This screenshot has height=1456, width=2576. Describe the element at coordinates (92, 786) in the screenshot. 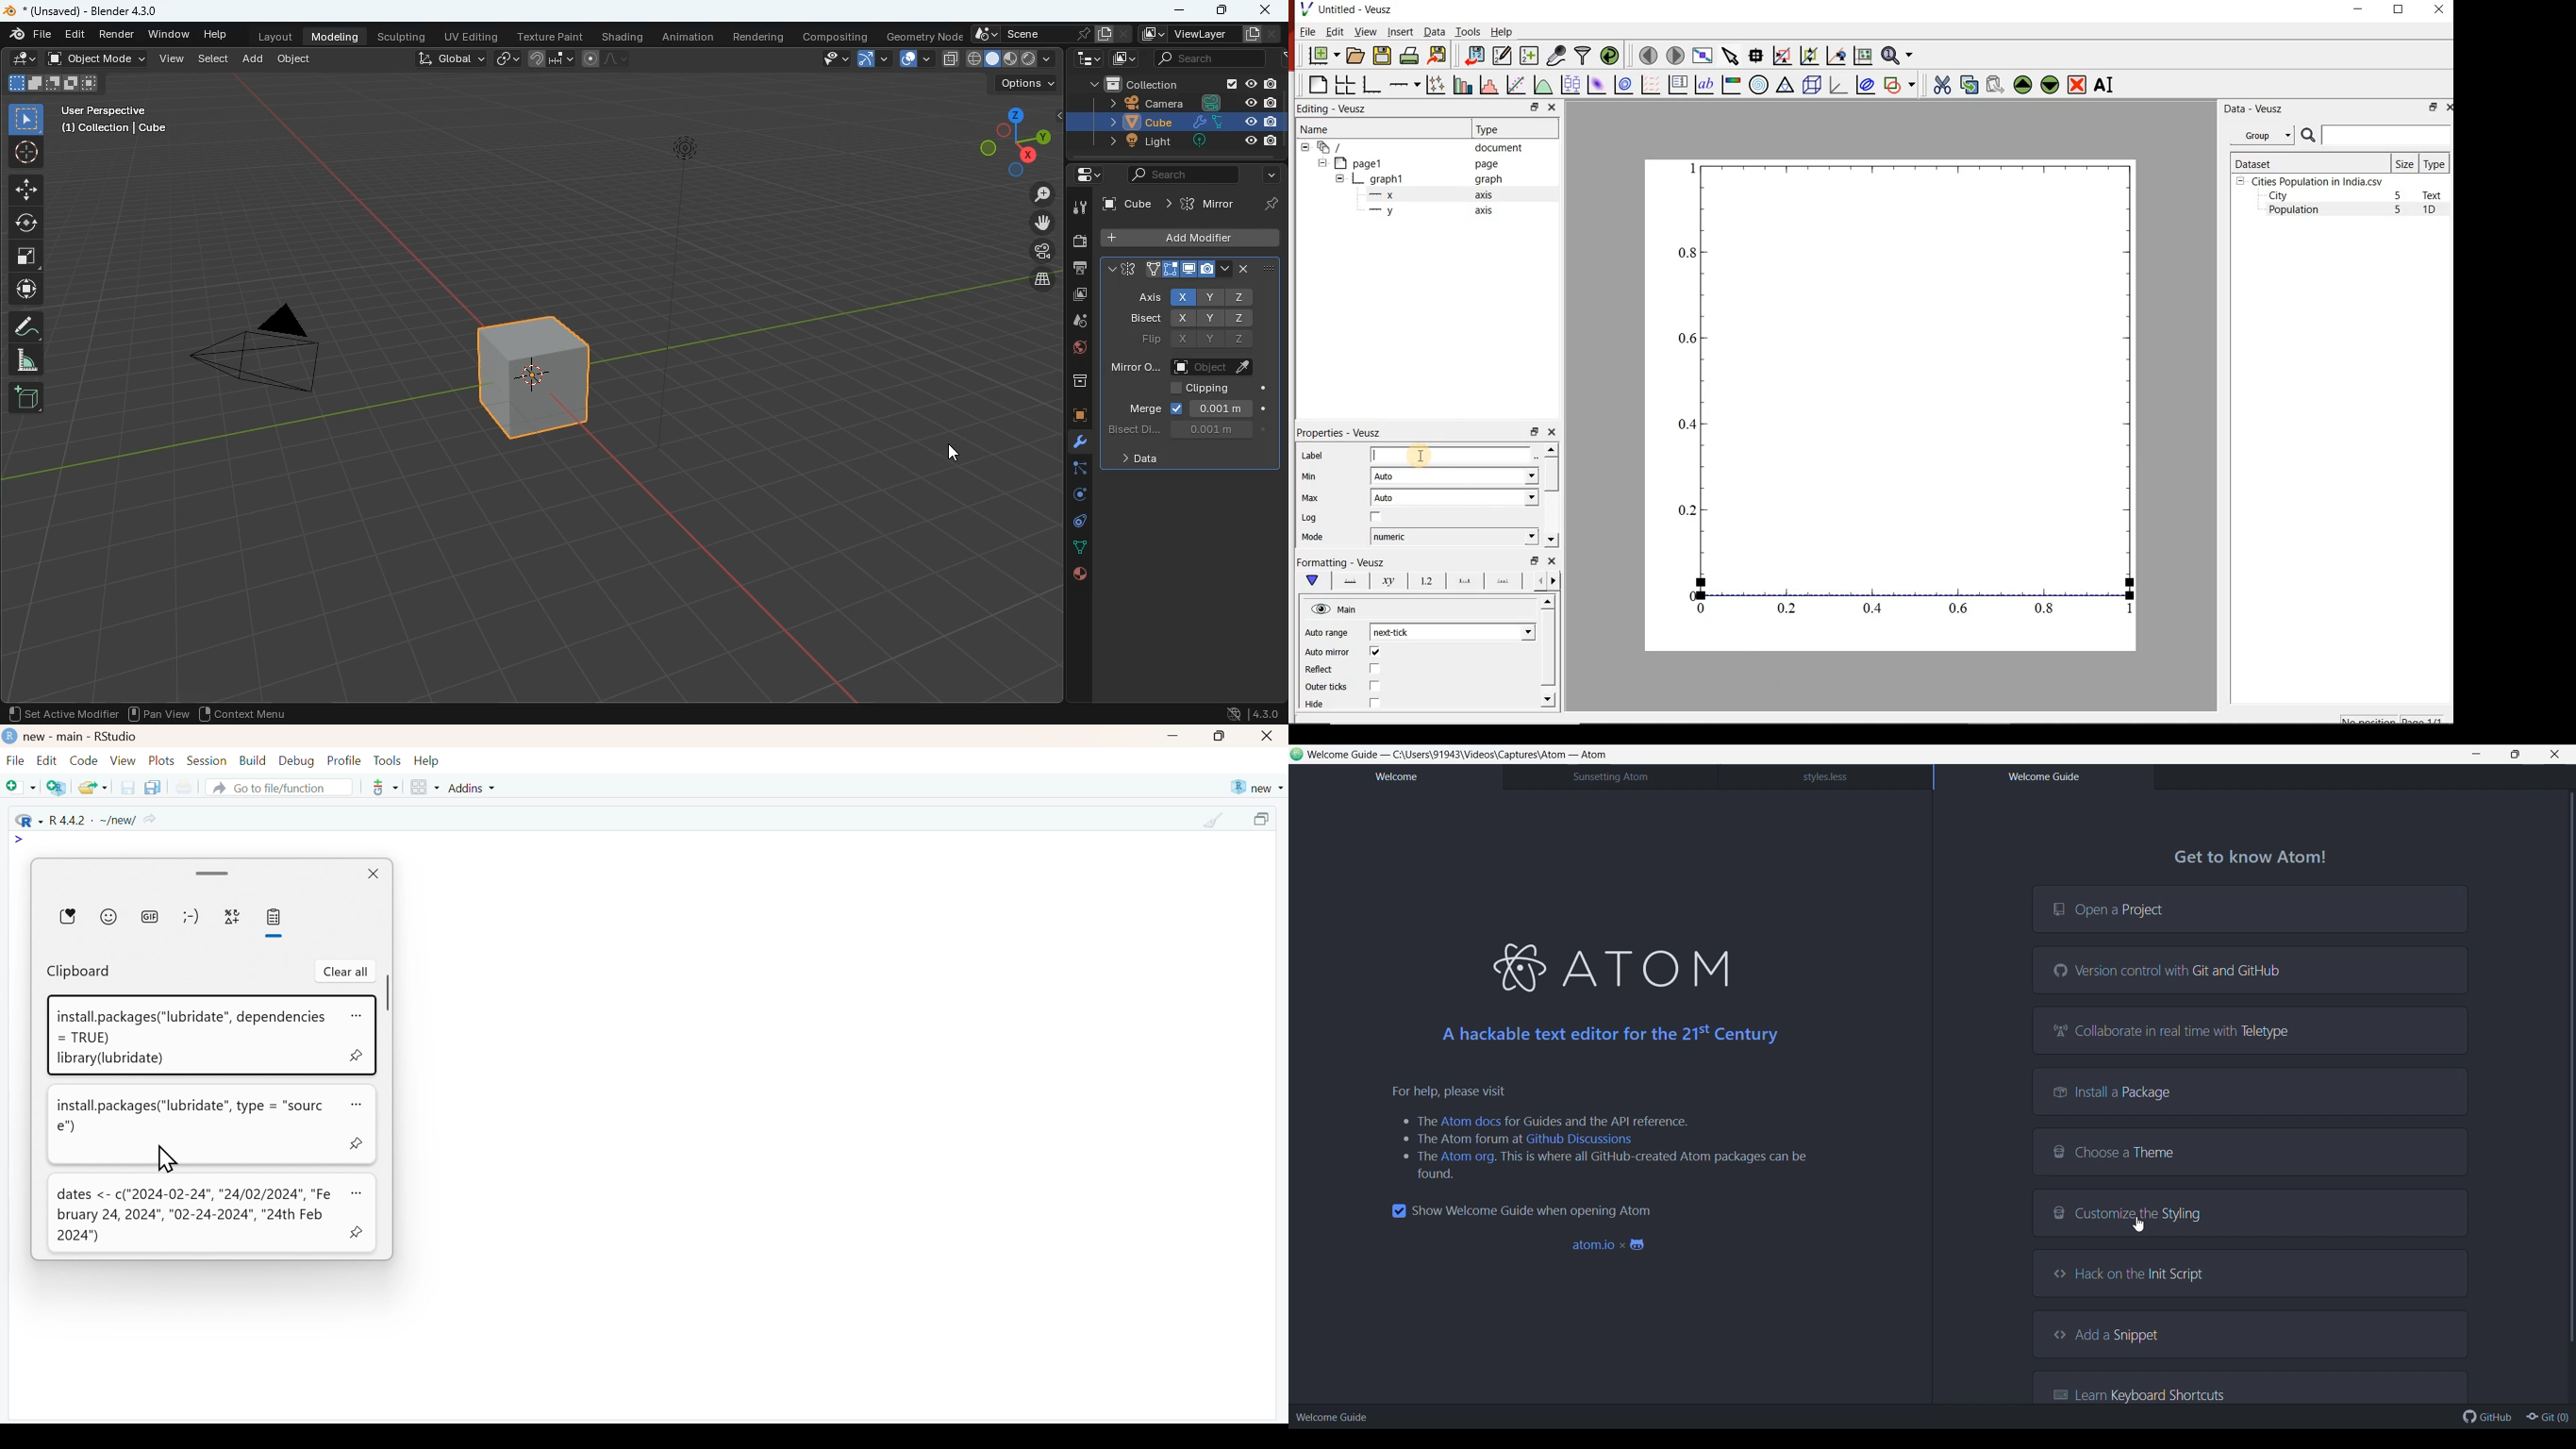

I see `open an existing file` at that location.